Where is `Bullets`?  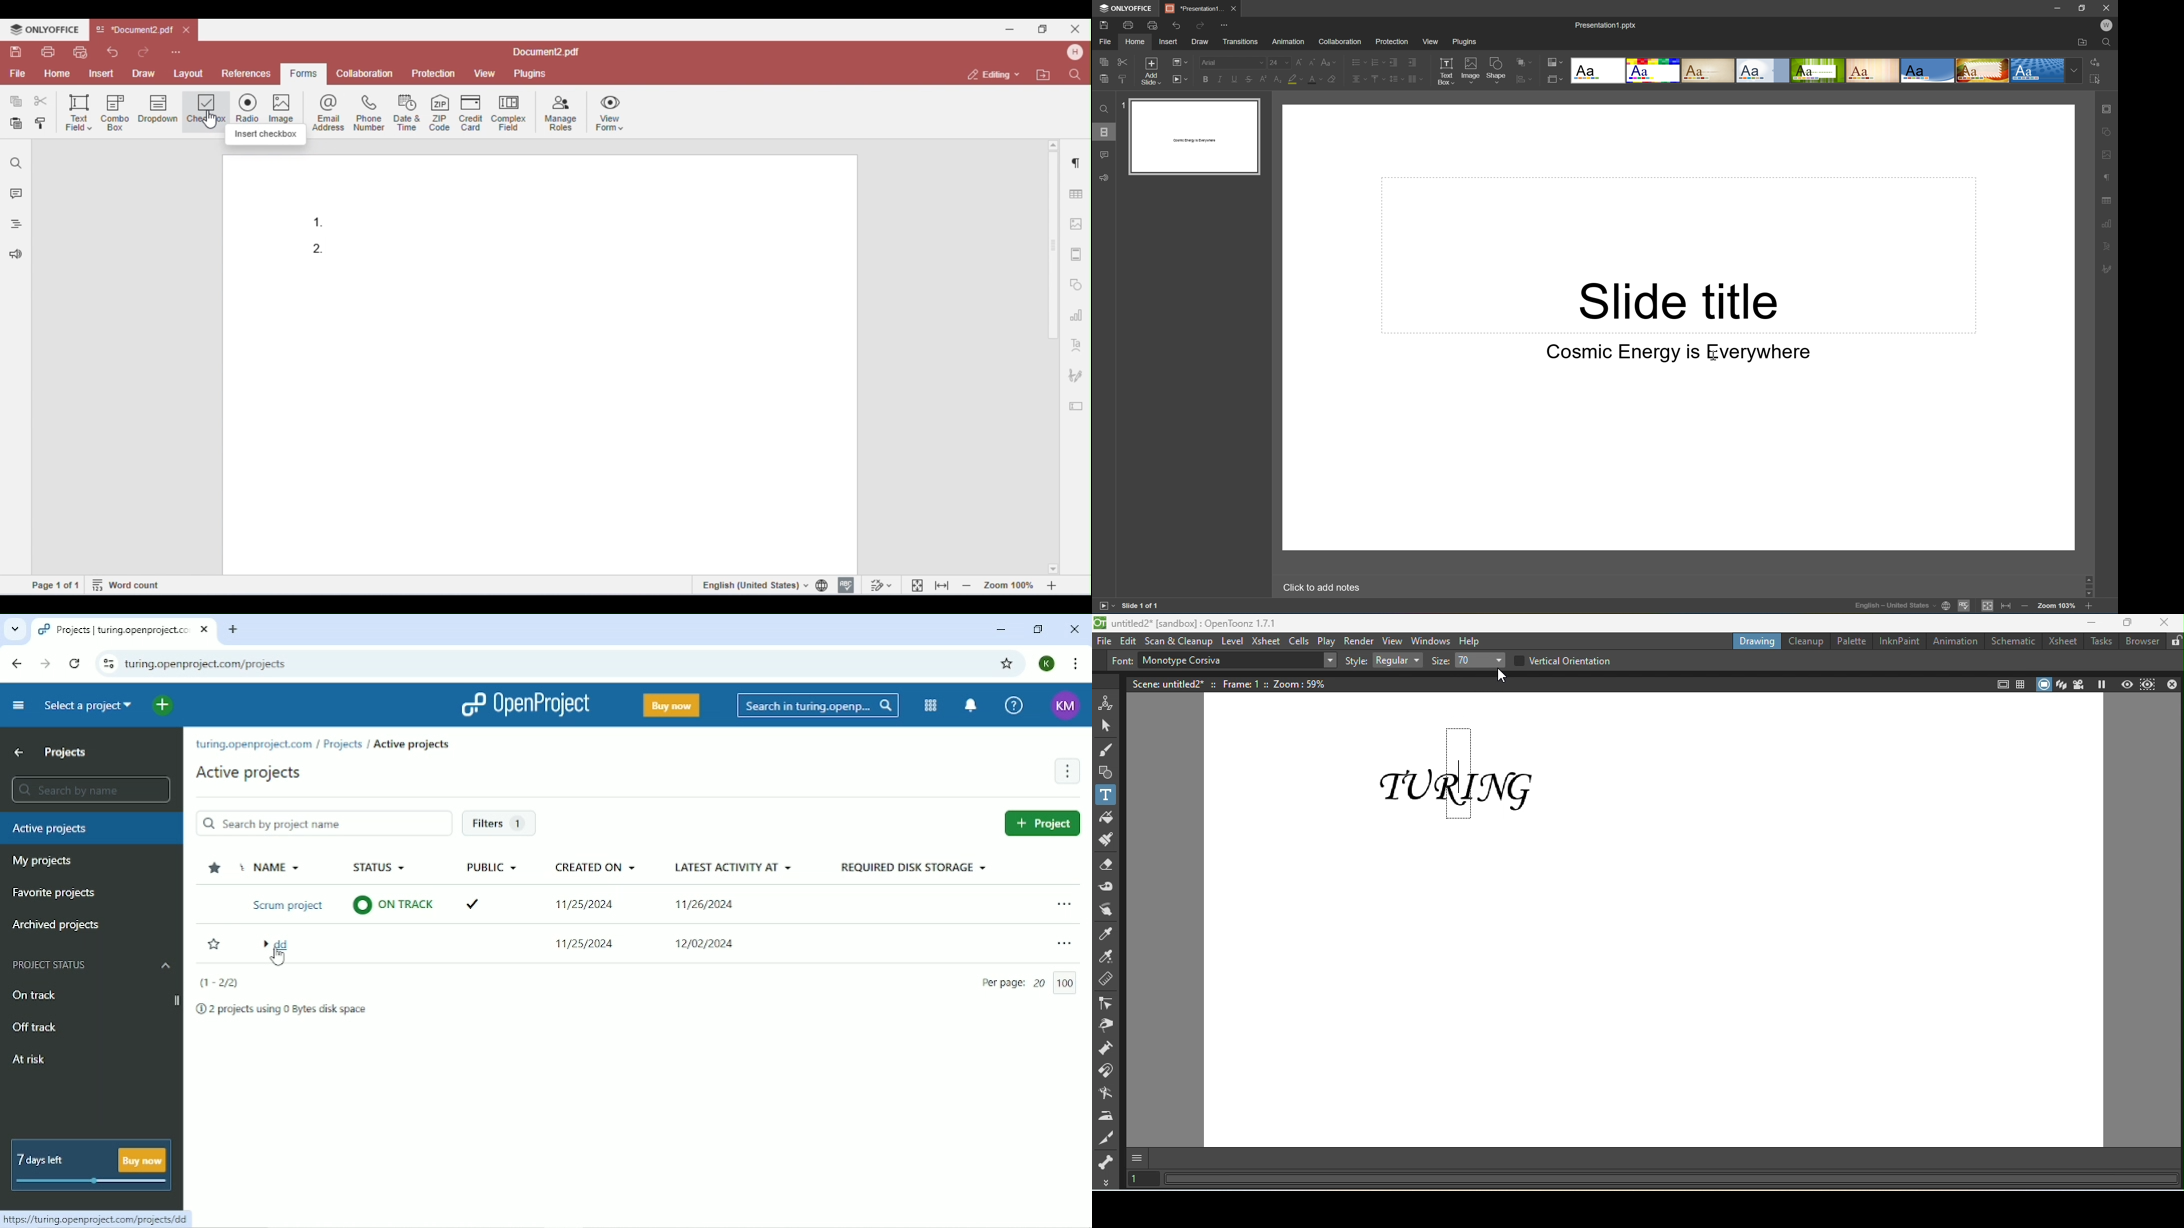 Bullets is located at coordinates (1356, 61).